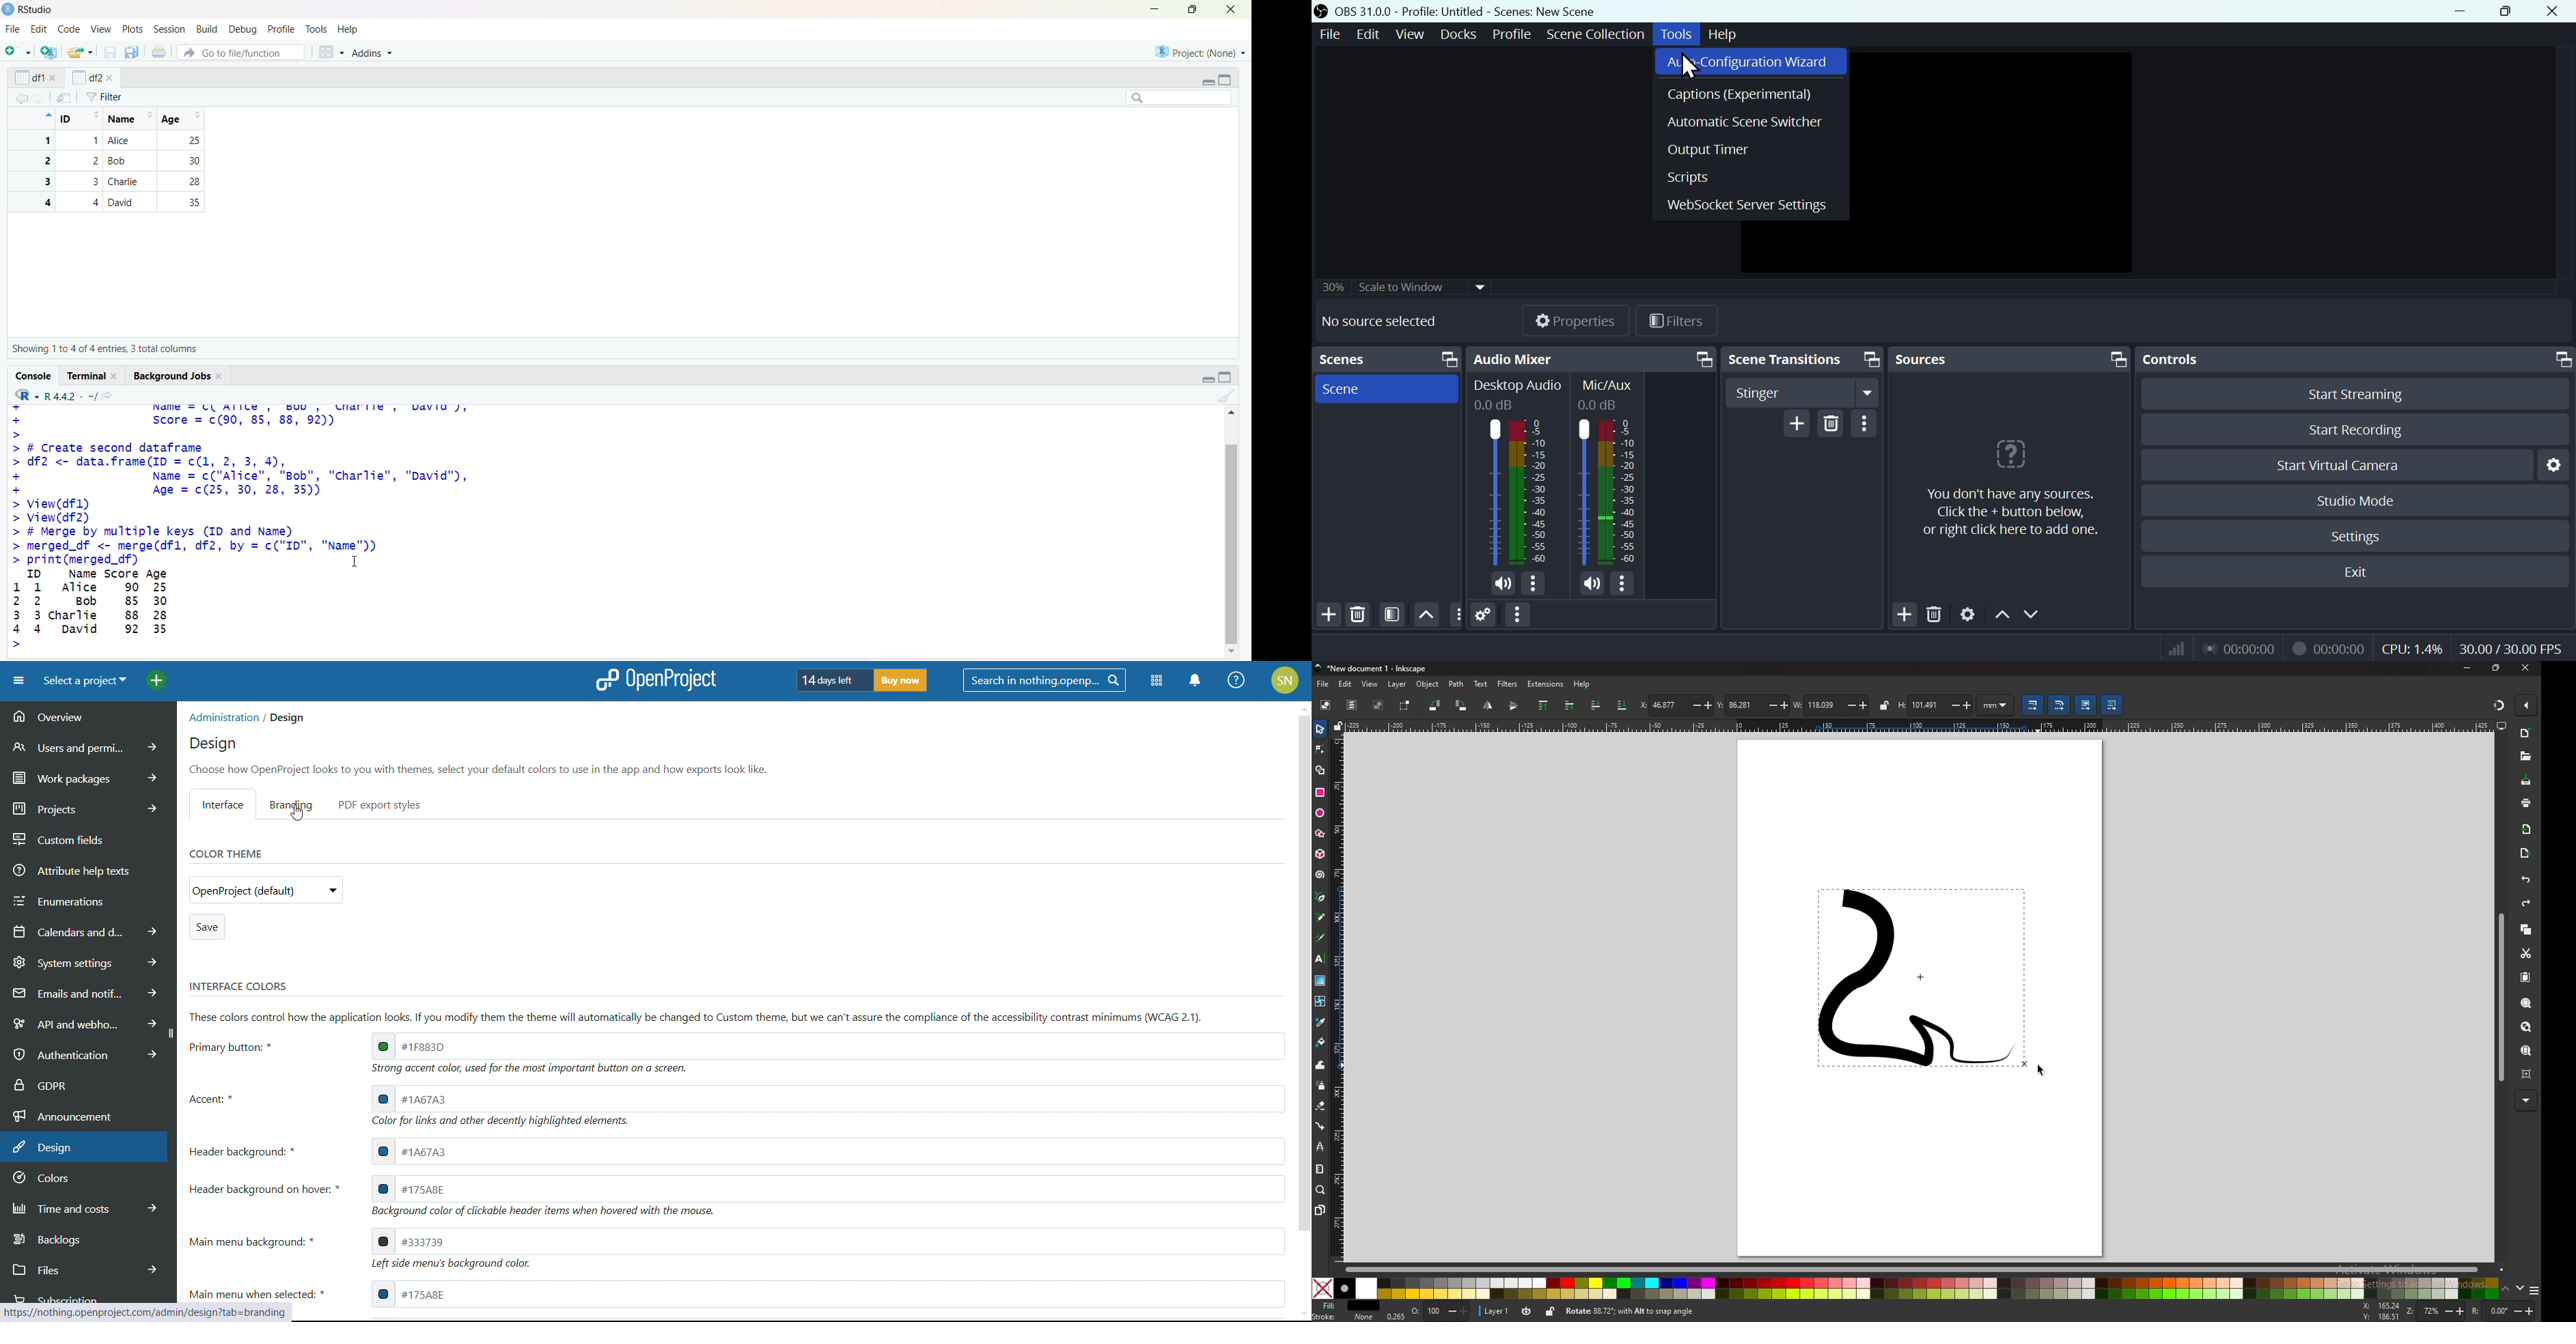  I want to click on backward, so click(21, 98).